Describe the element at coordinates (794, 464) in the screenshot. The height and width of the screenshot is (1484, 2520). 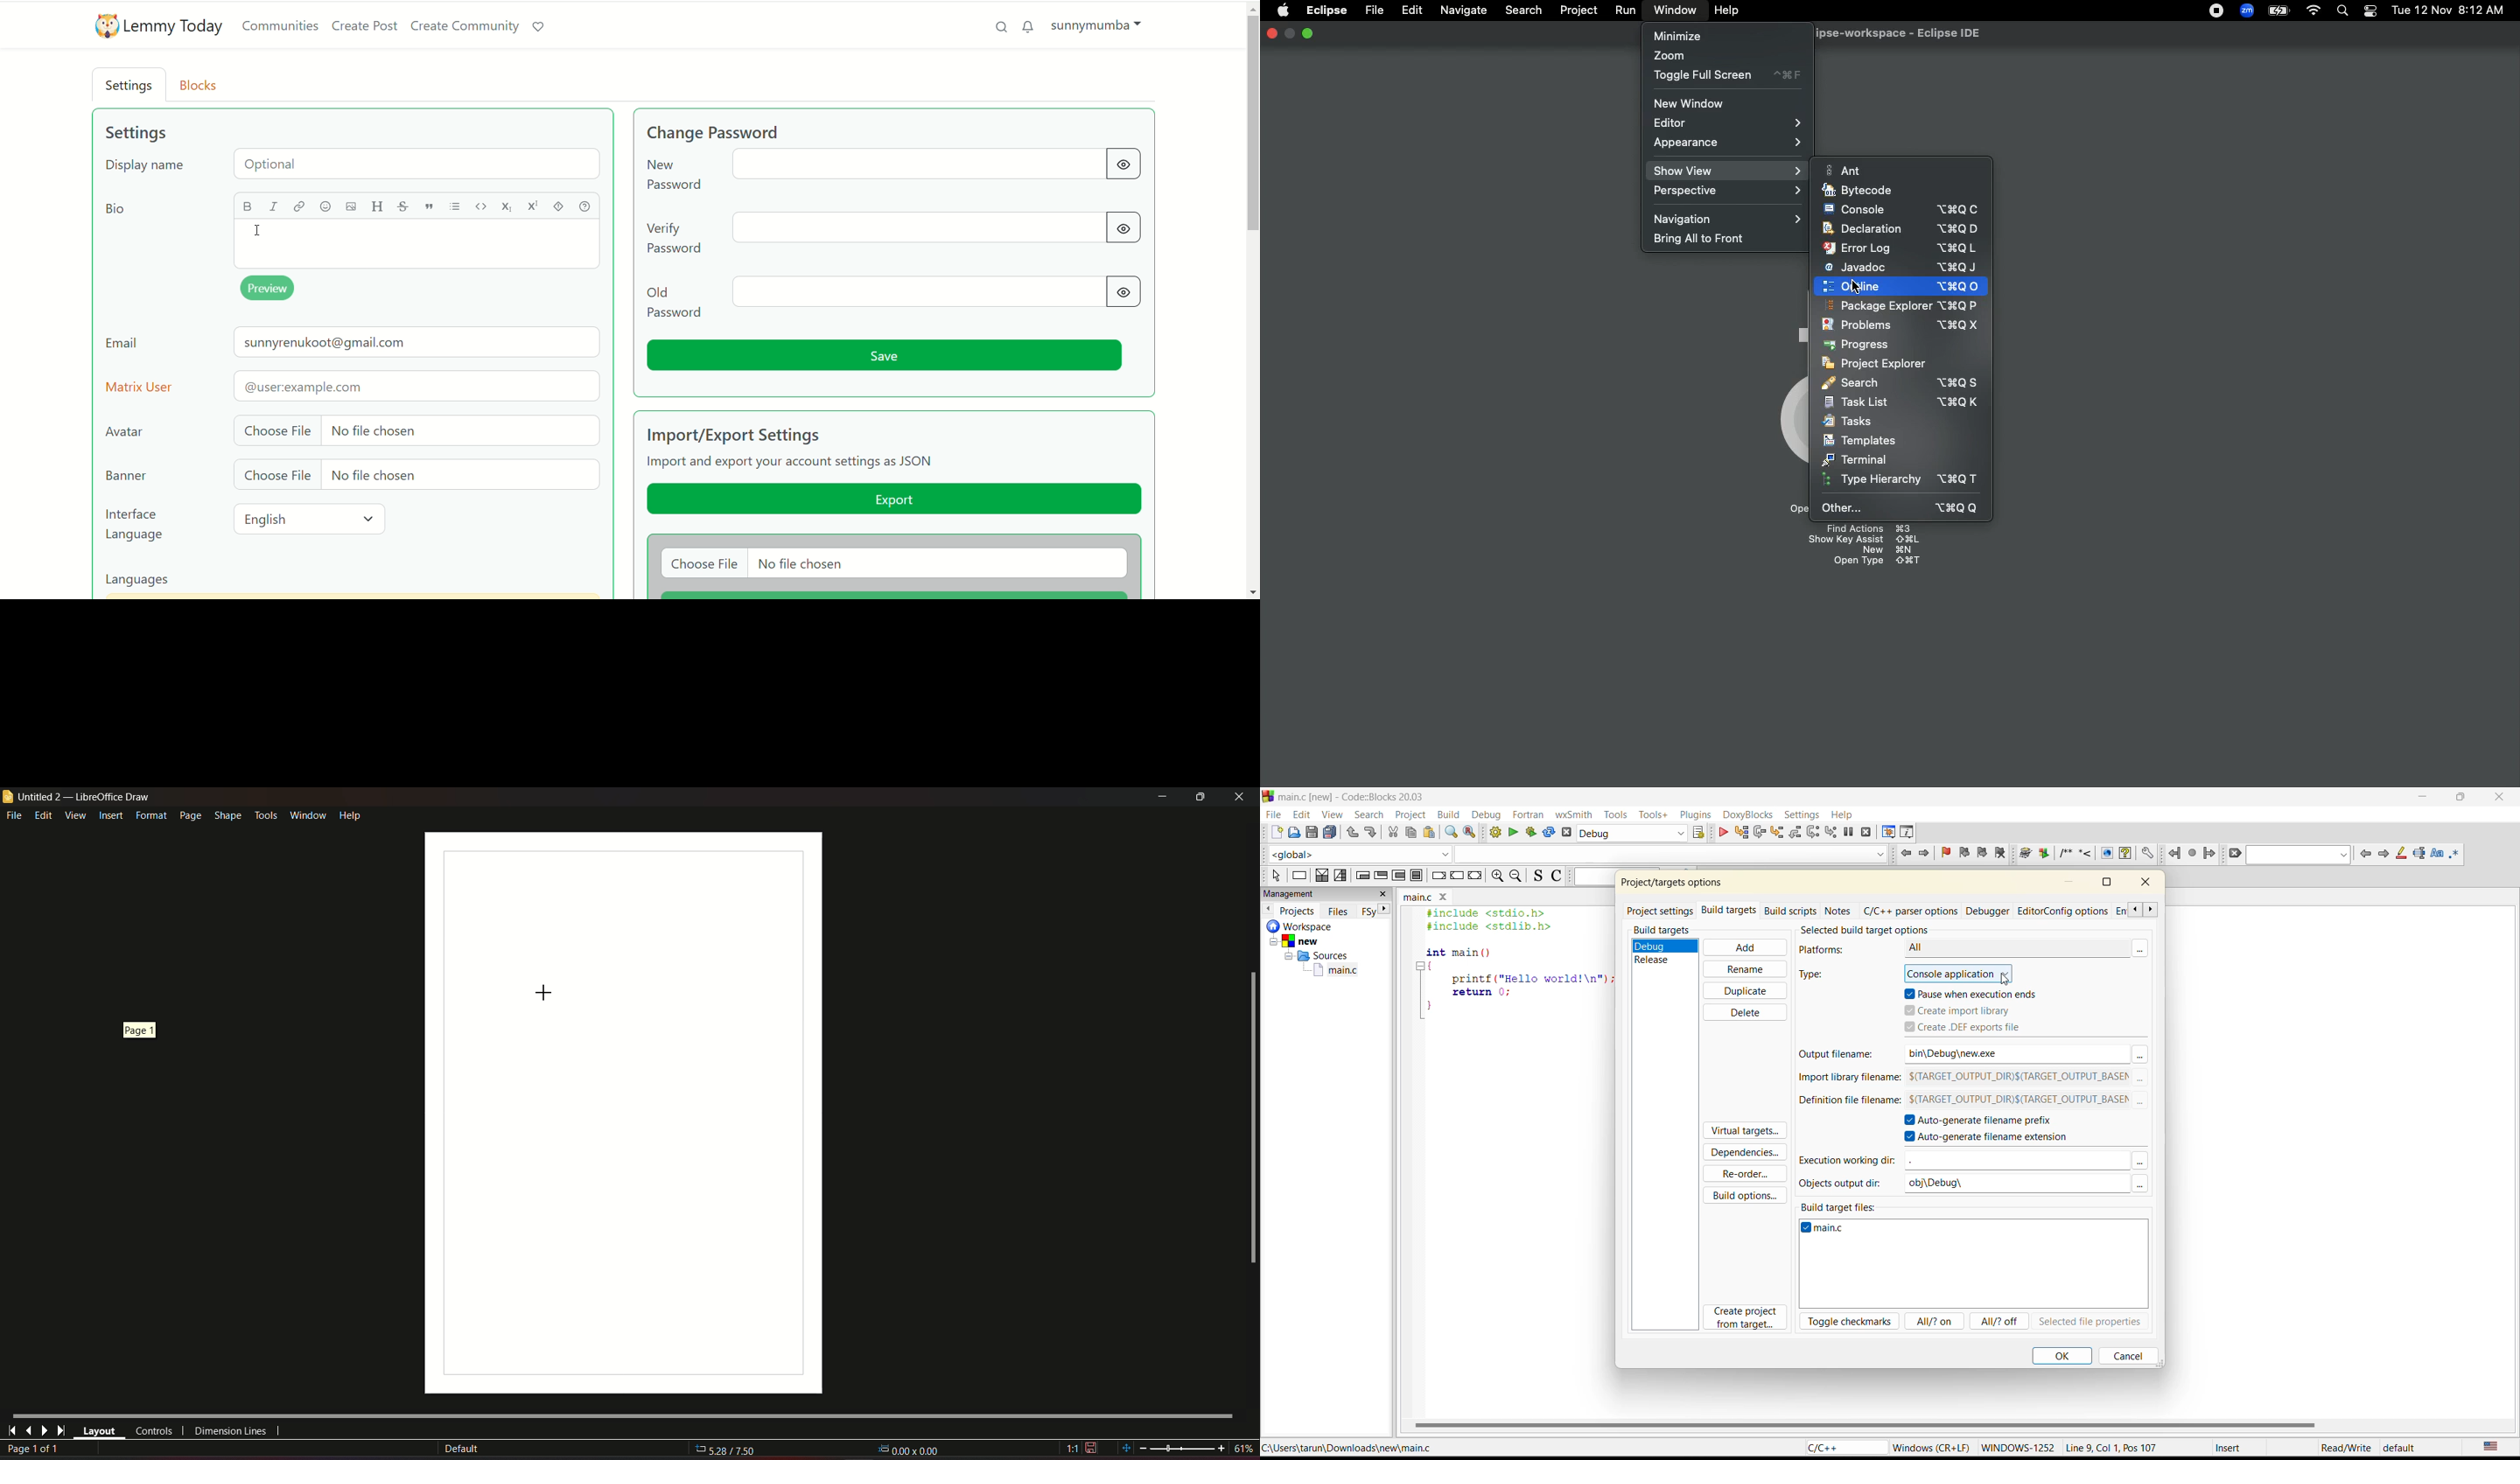
I see `text` at that location.